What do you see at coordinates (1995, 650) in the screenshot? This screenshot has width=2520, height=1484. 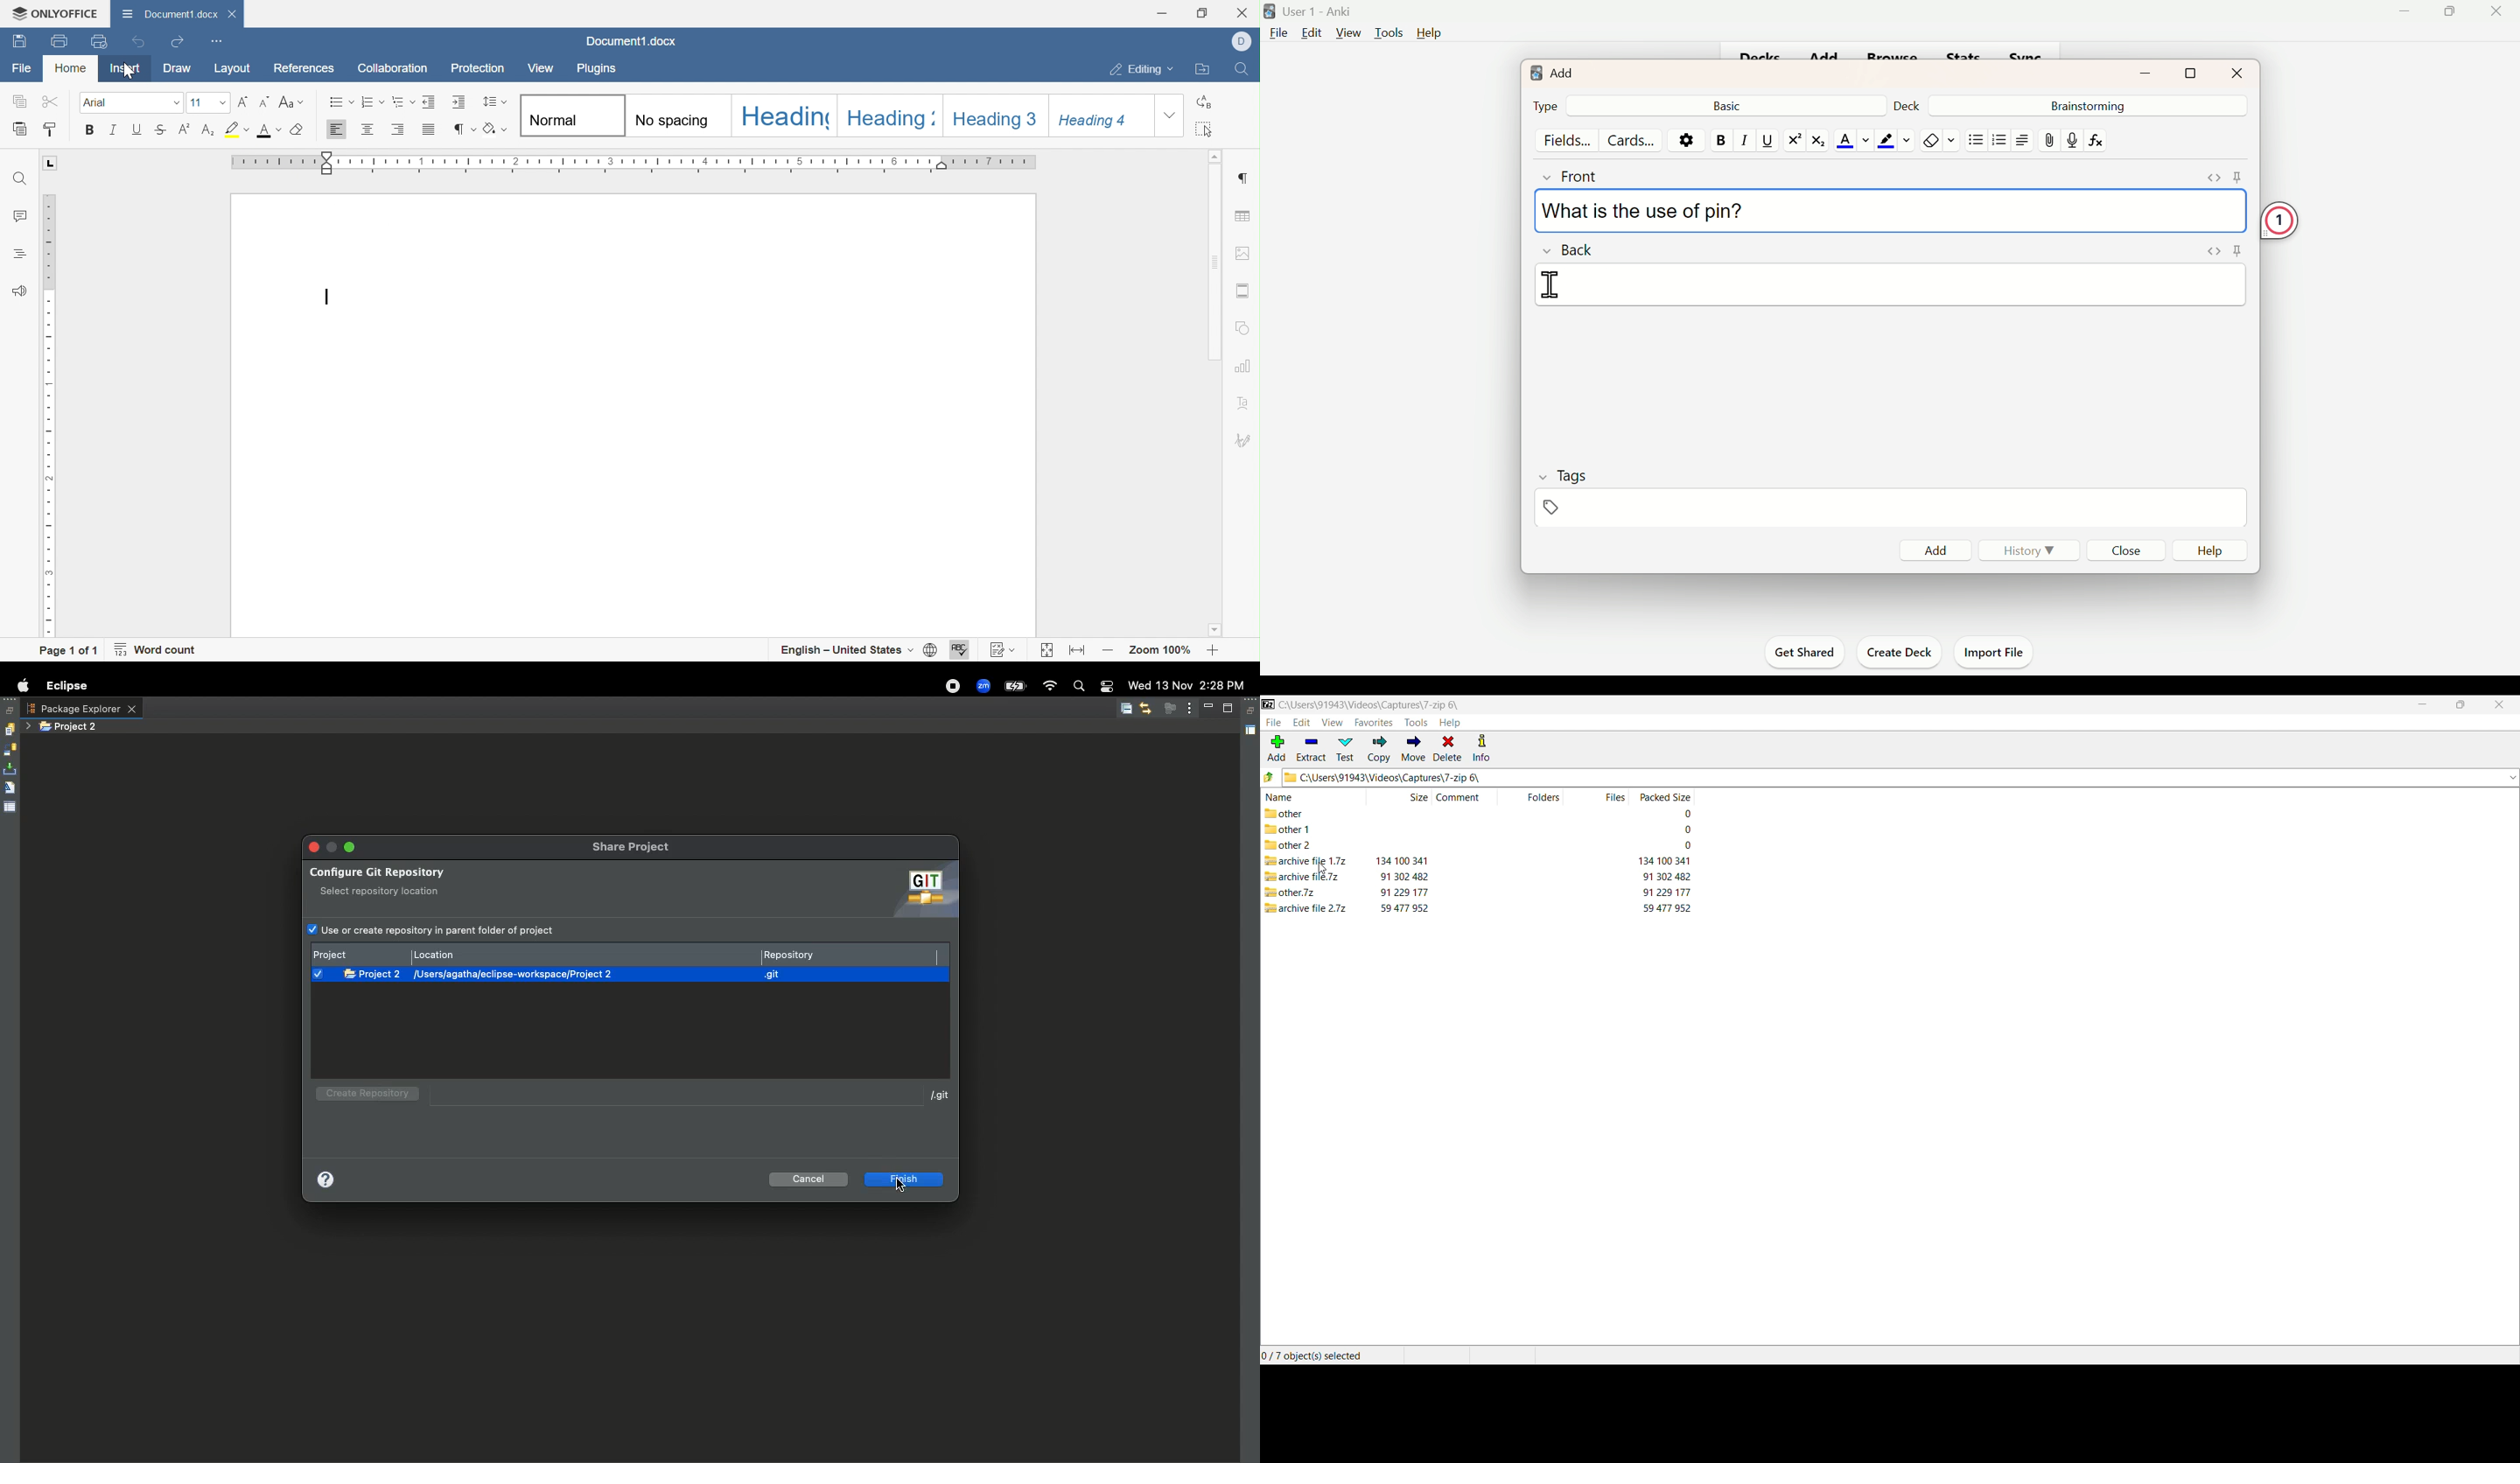 I see `Import File` at bounding box center [1995, 650].